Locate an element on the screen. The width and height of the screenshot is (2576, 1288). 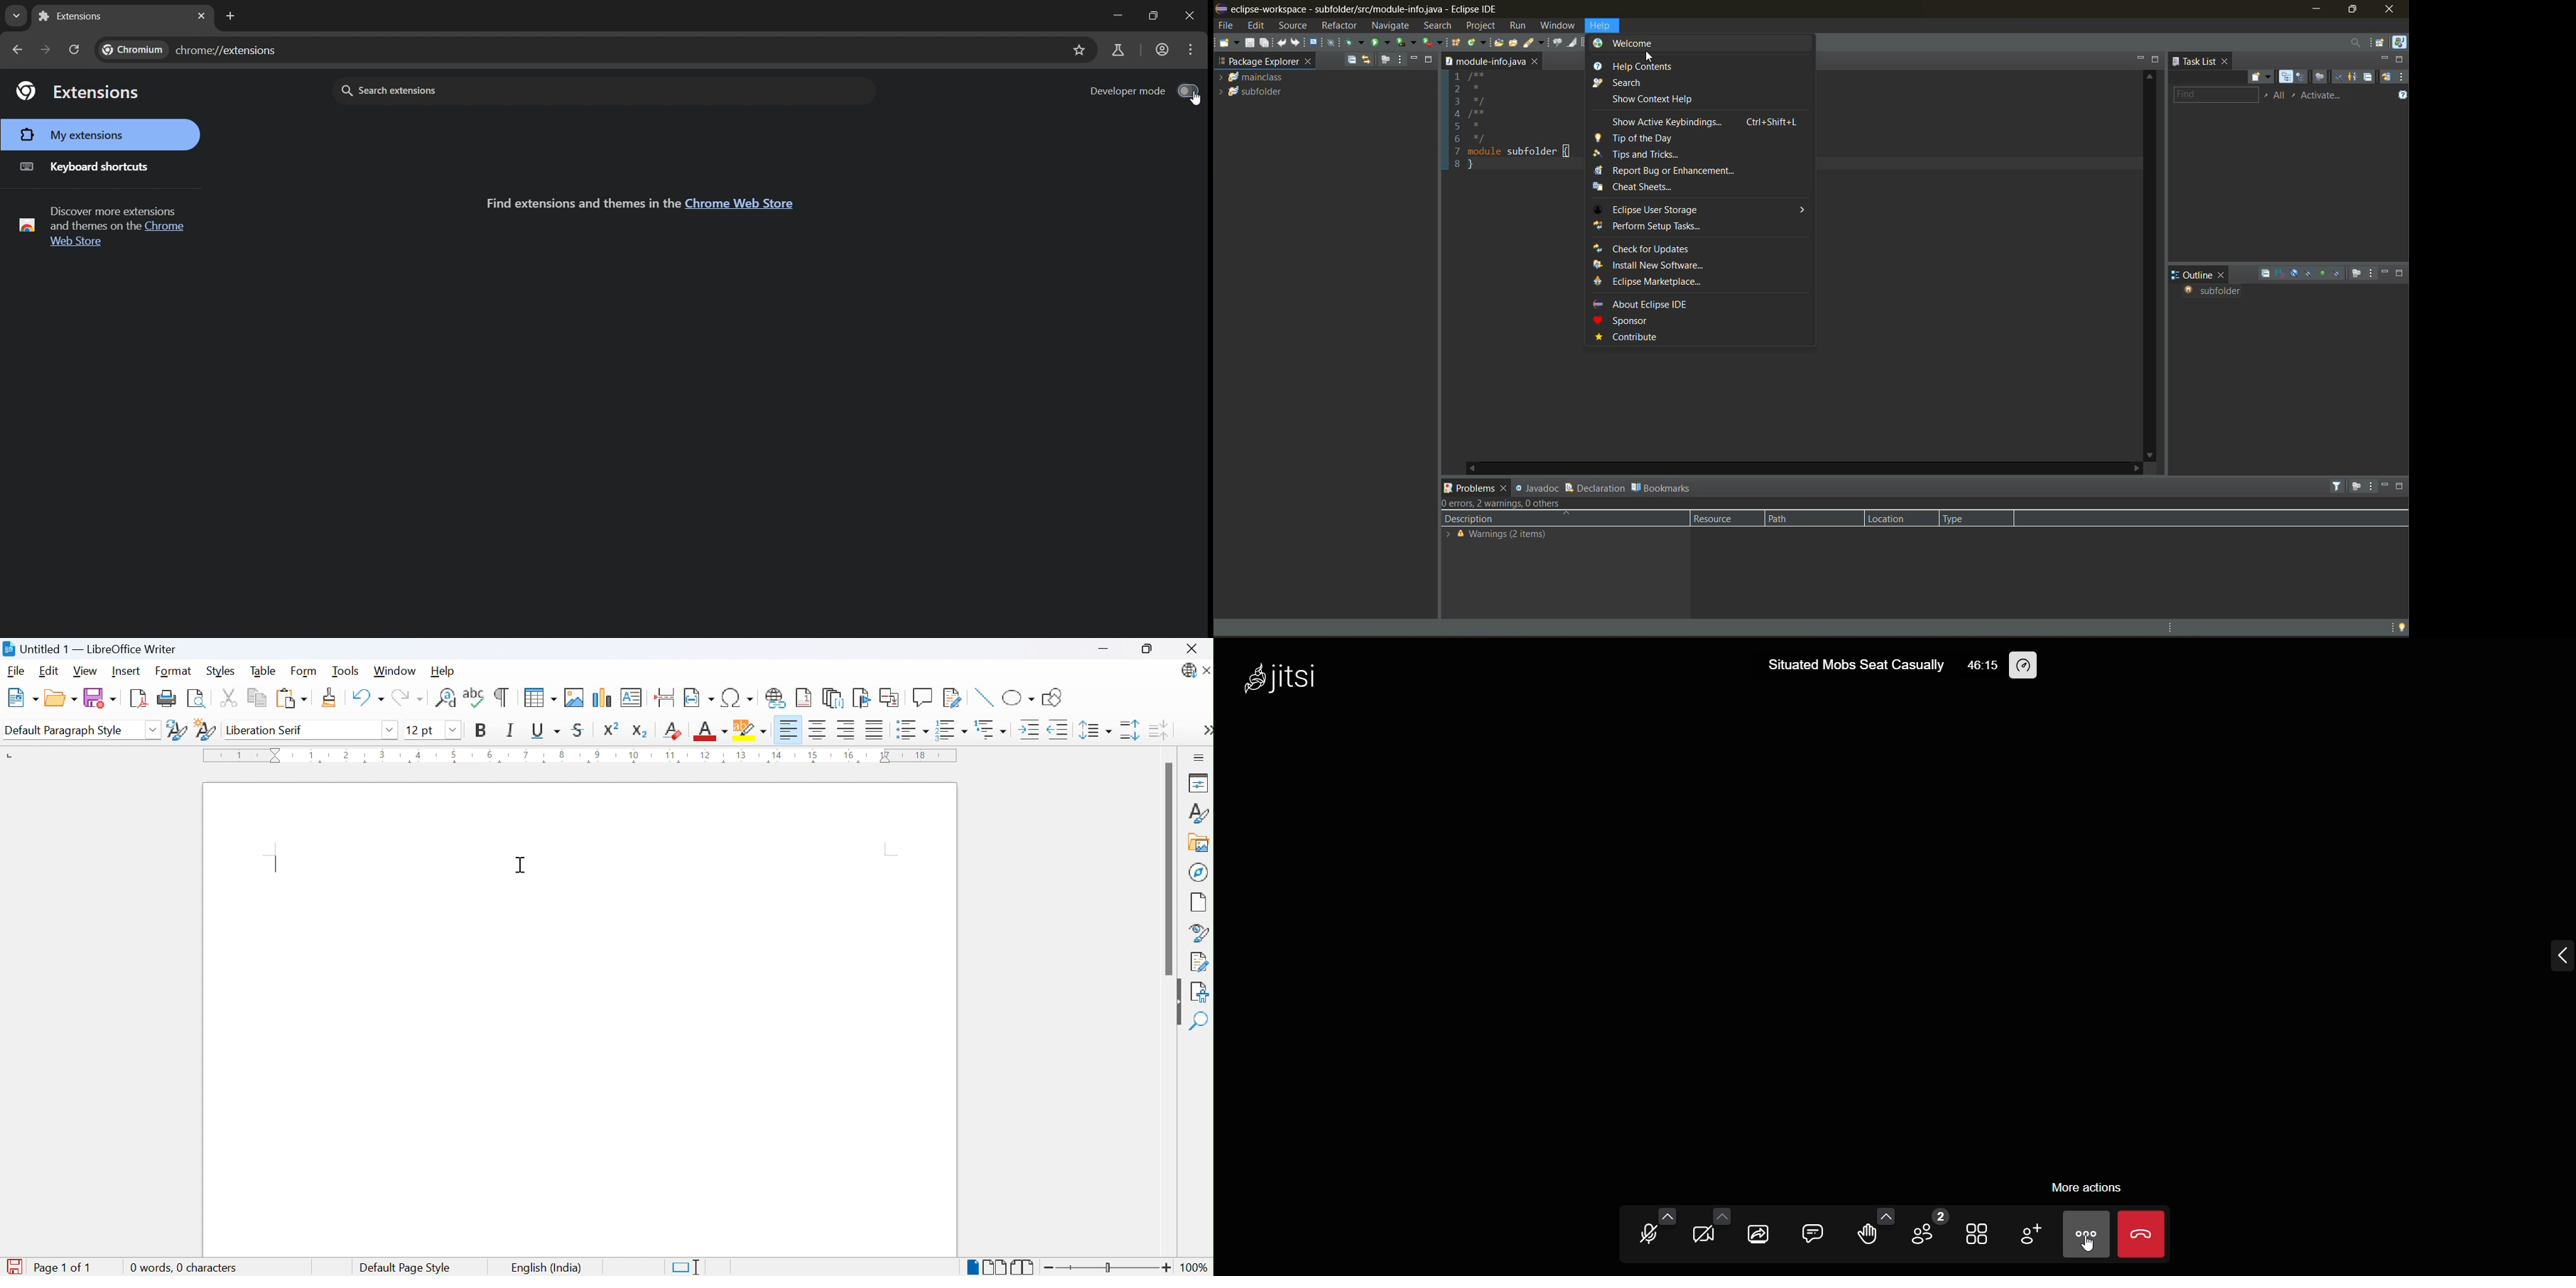
pointer cursor is located at coordinates (1189, 103).